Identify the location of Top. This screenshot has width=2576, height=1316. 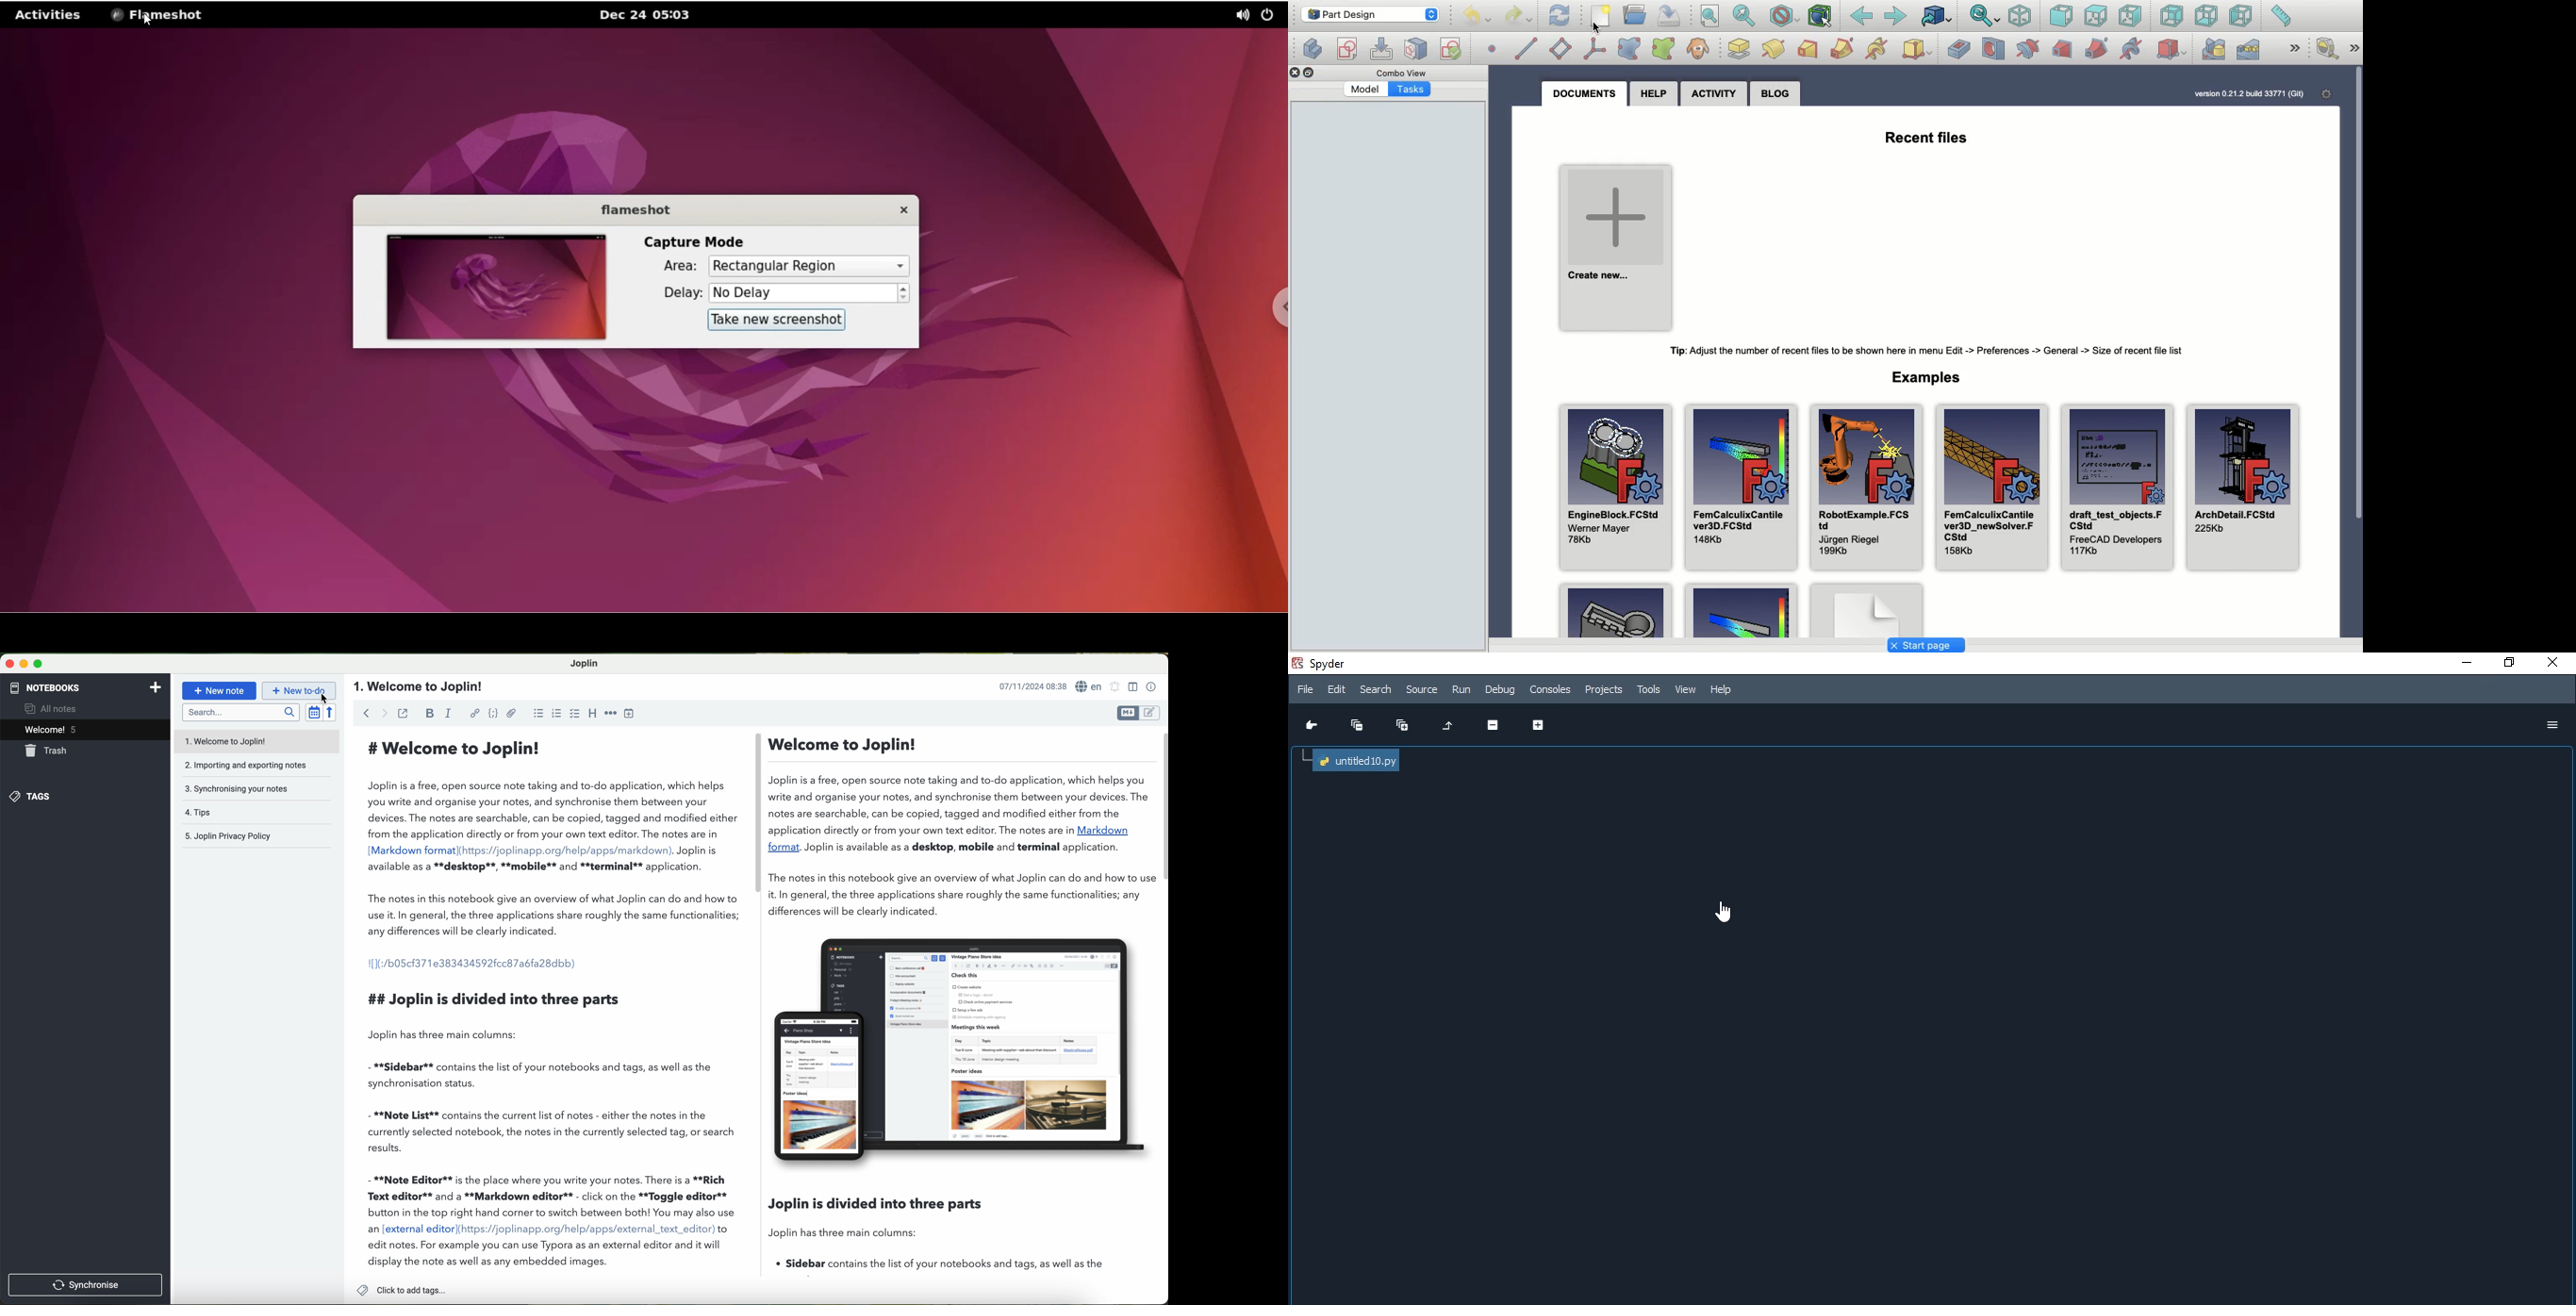
(2095, 16).